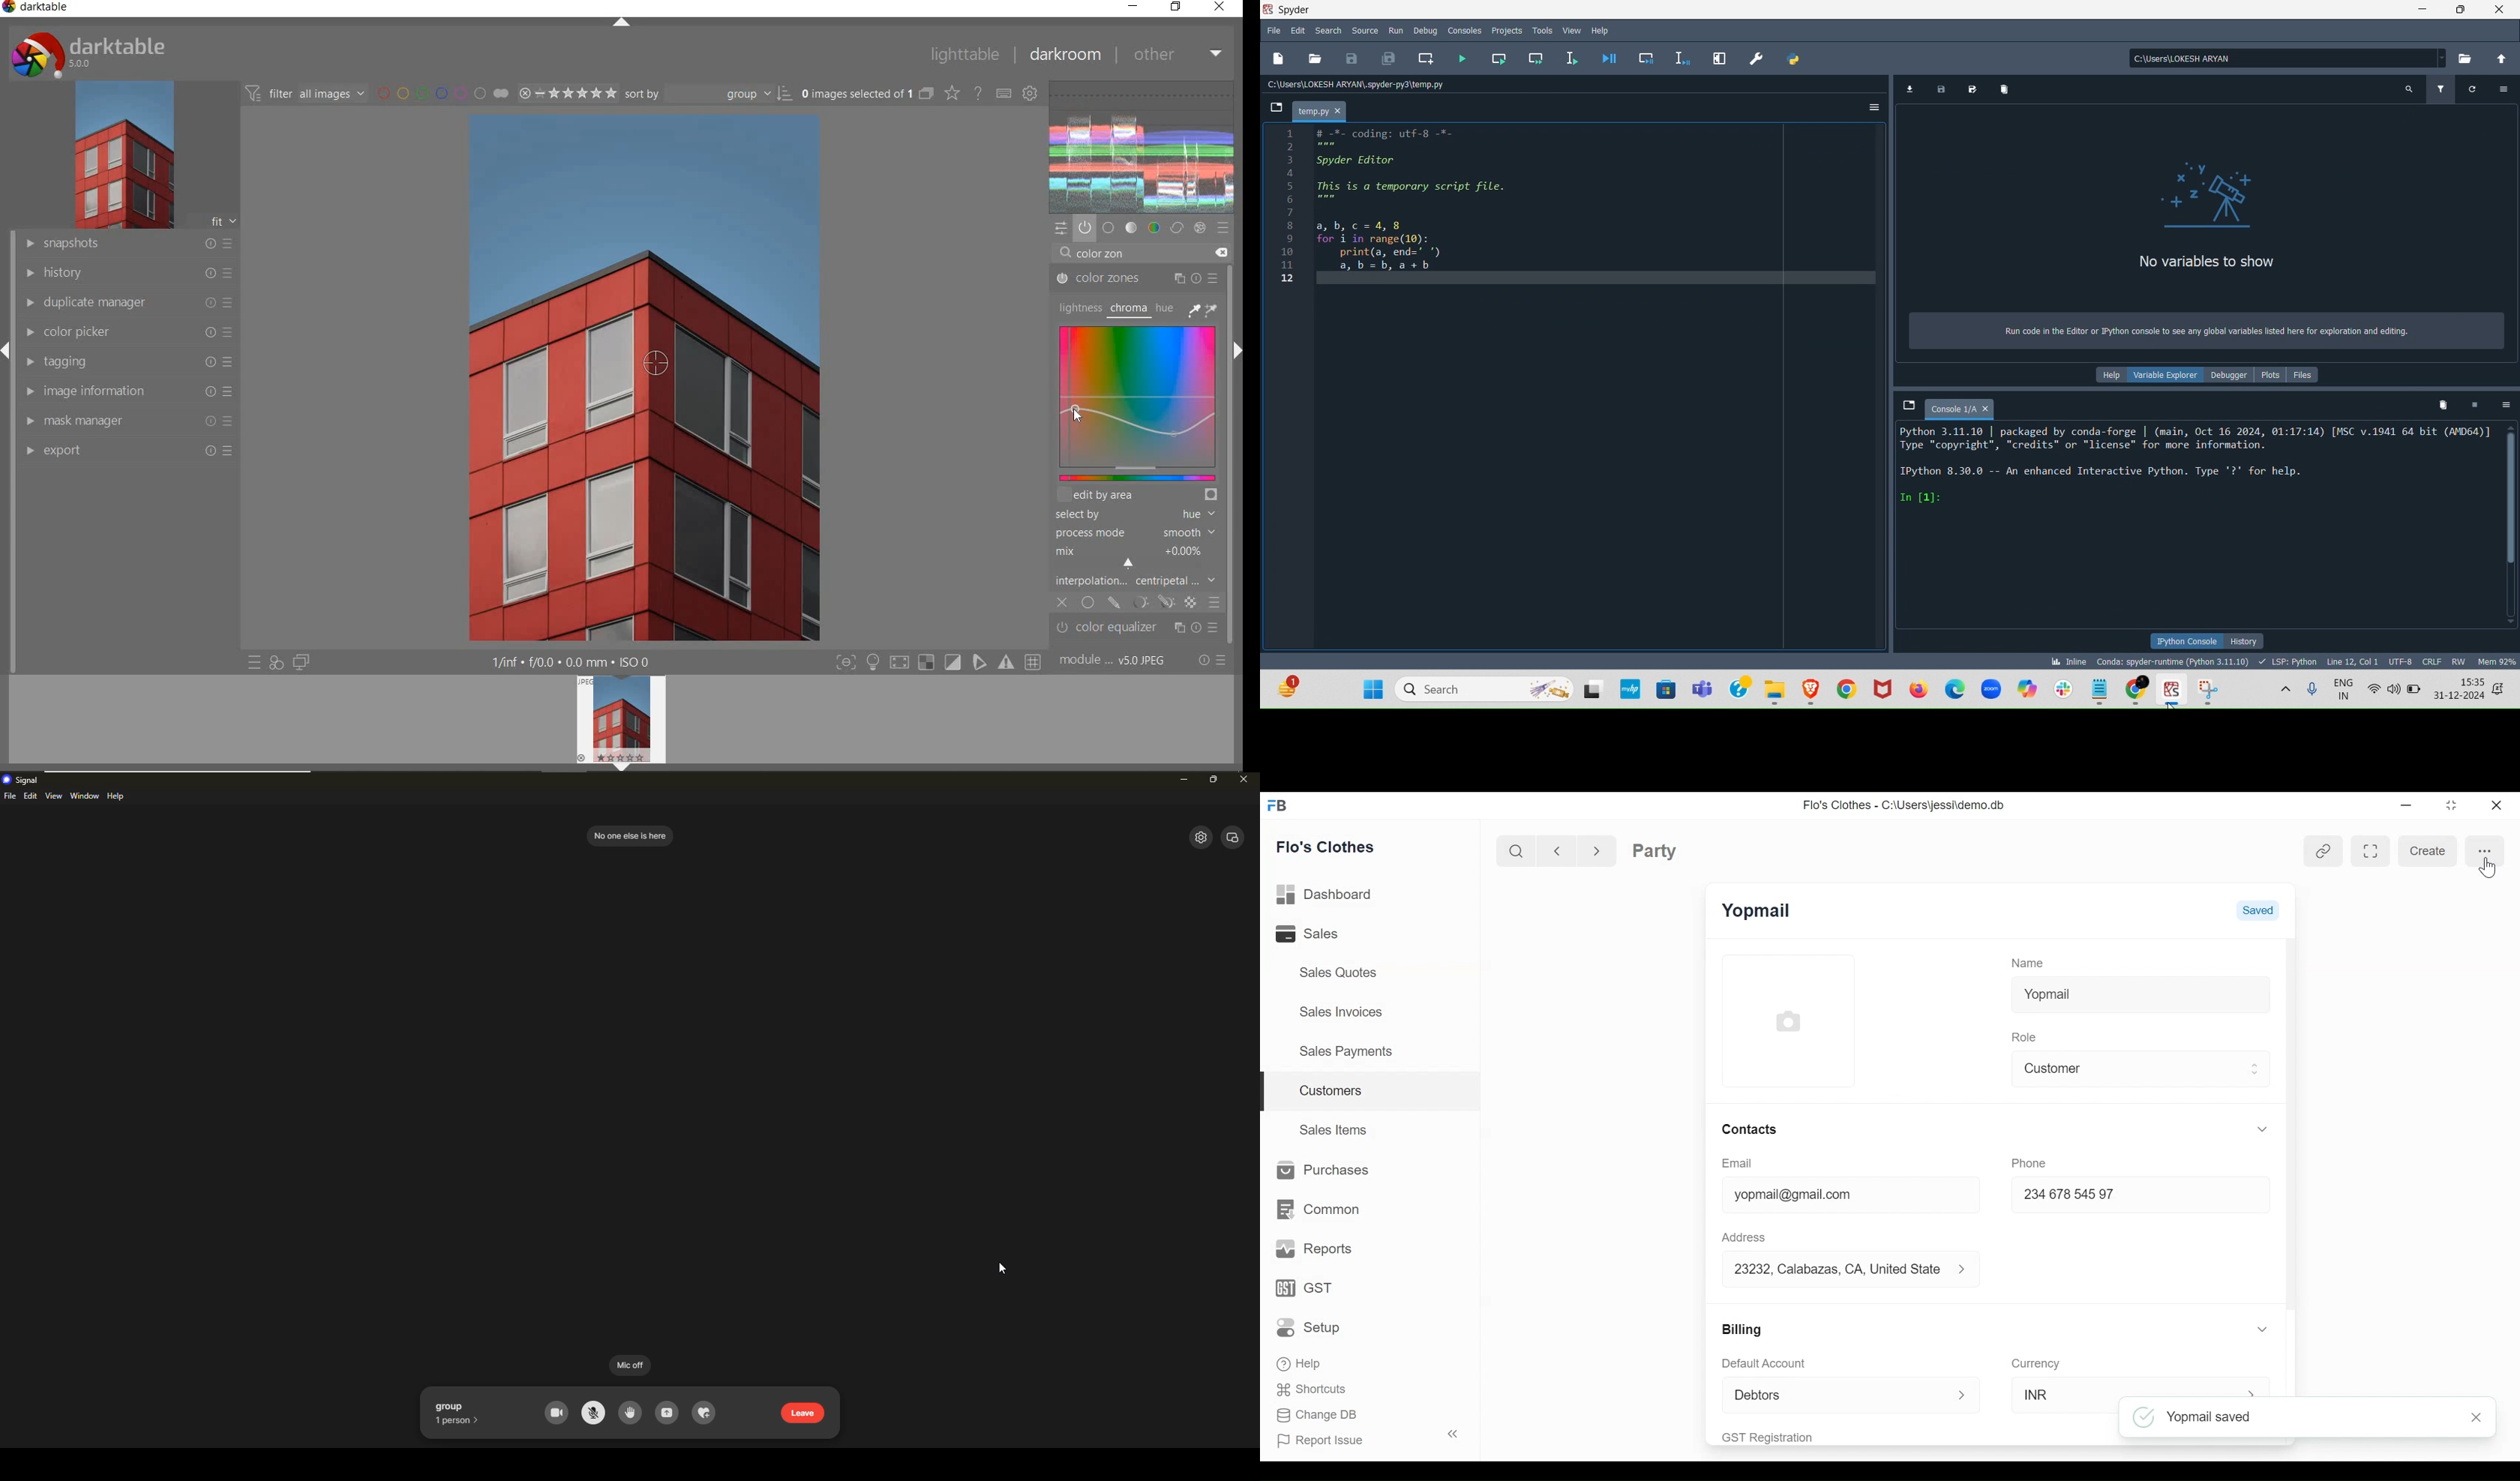 The image size is (2520, 1484). Describe the element at coordinates (1315, 1249) in the screenshot. I see `Reports` at that location.